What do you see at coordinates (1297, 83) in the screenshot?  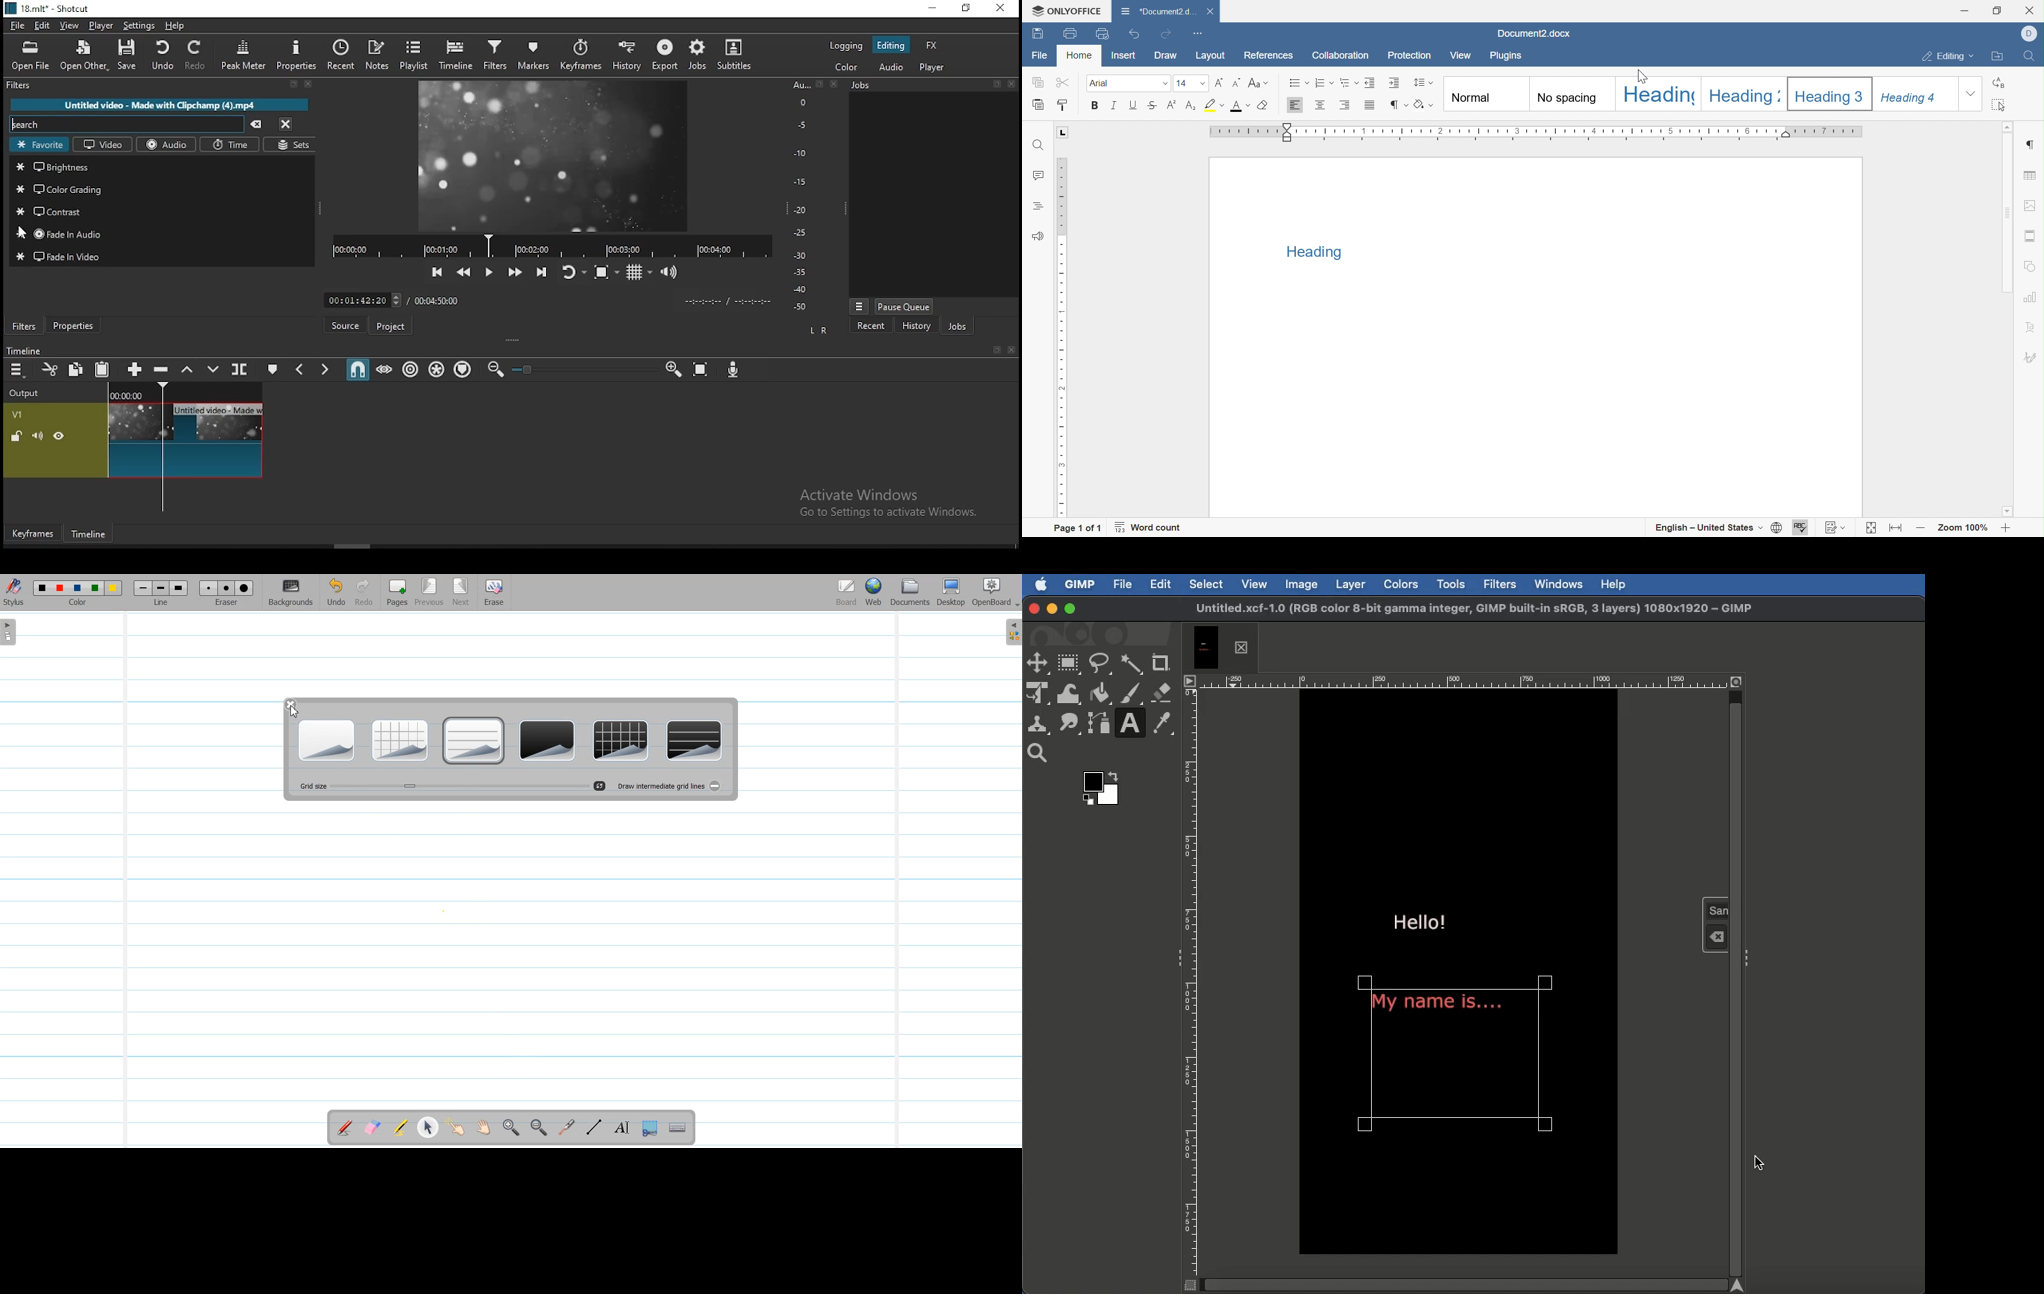 I see `Bullets` at bounding box center [1297, 83].